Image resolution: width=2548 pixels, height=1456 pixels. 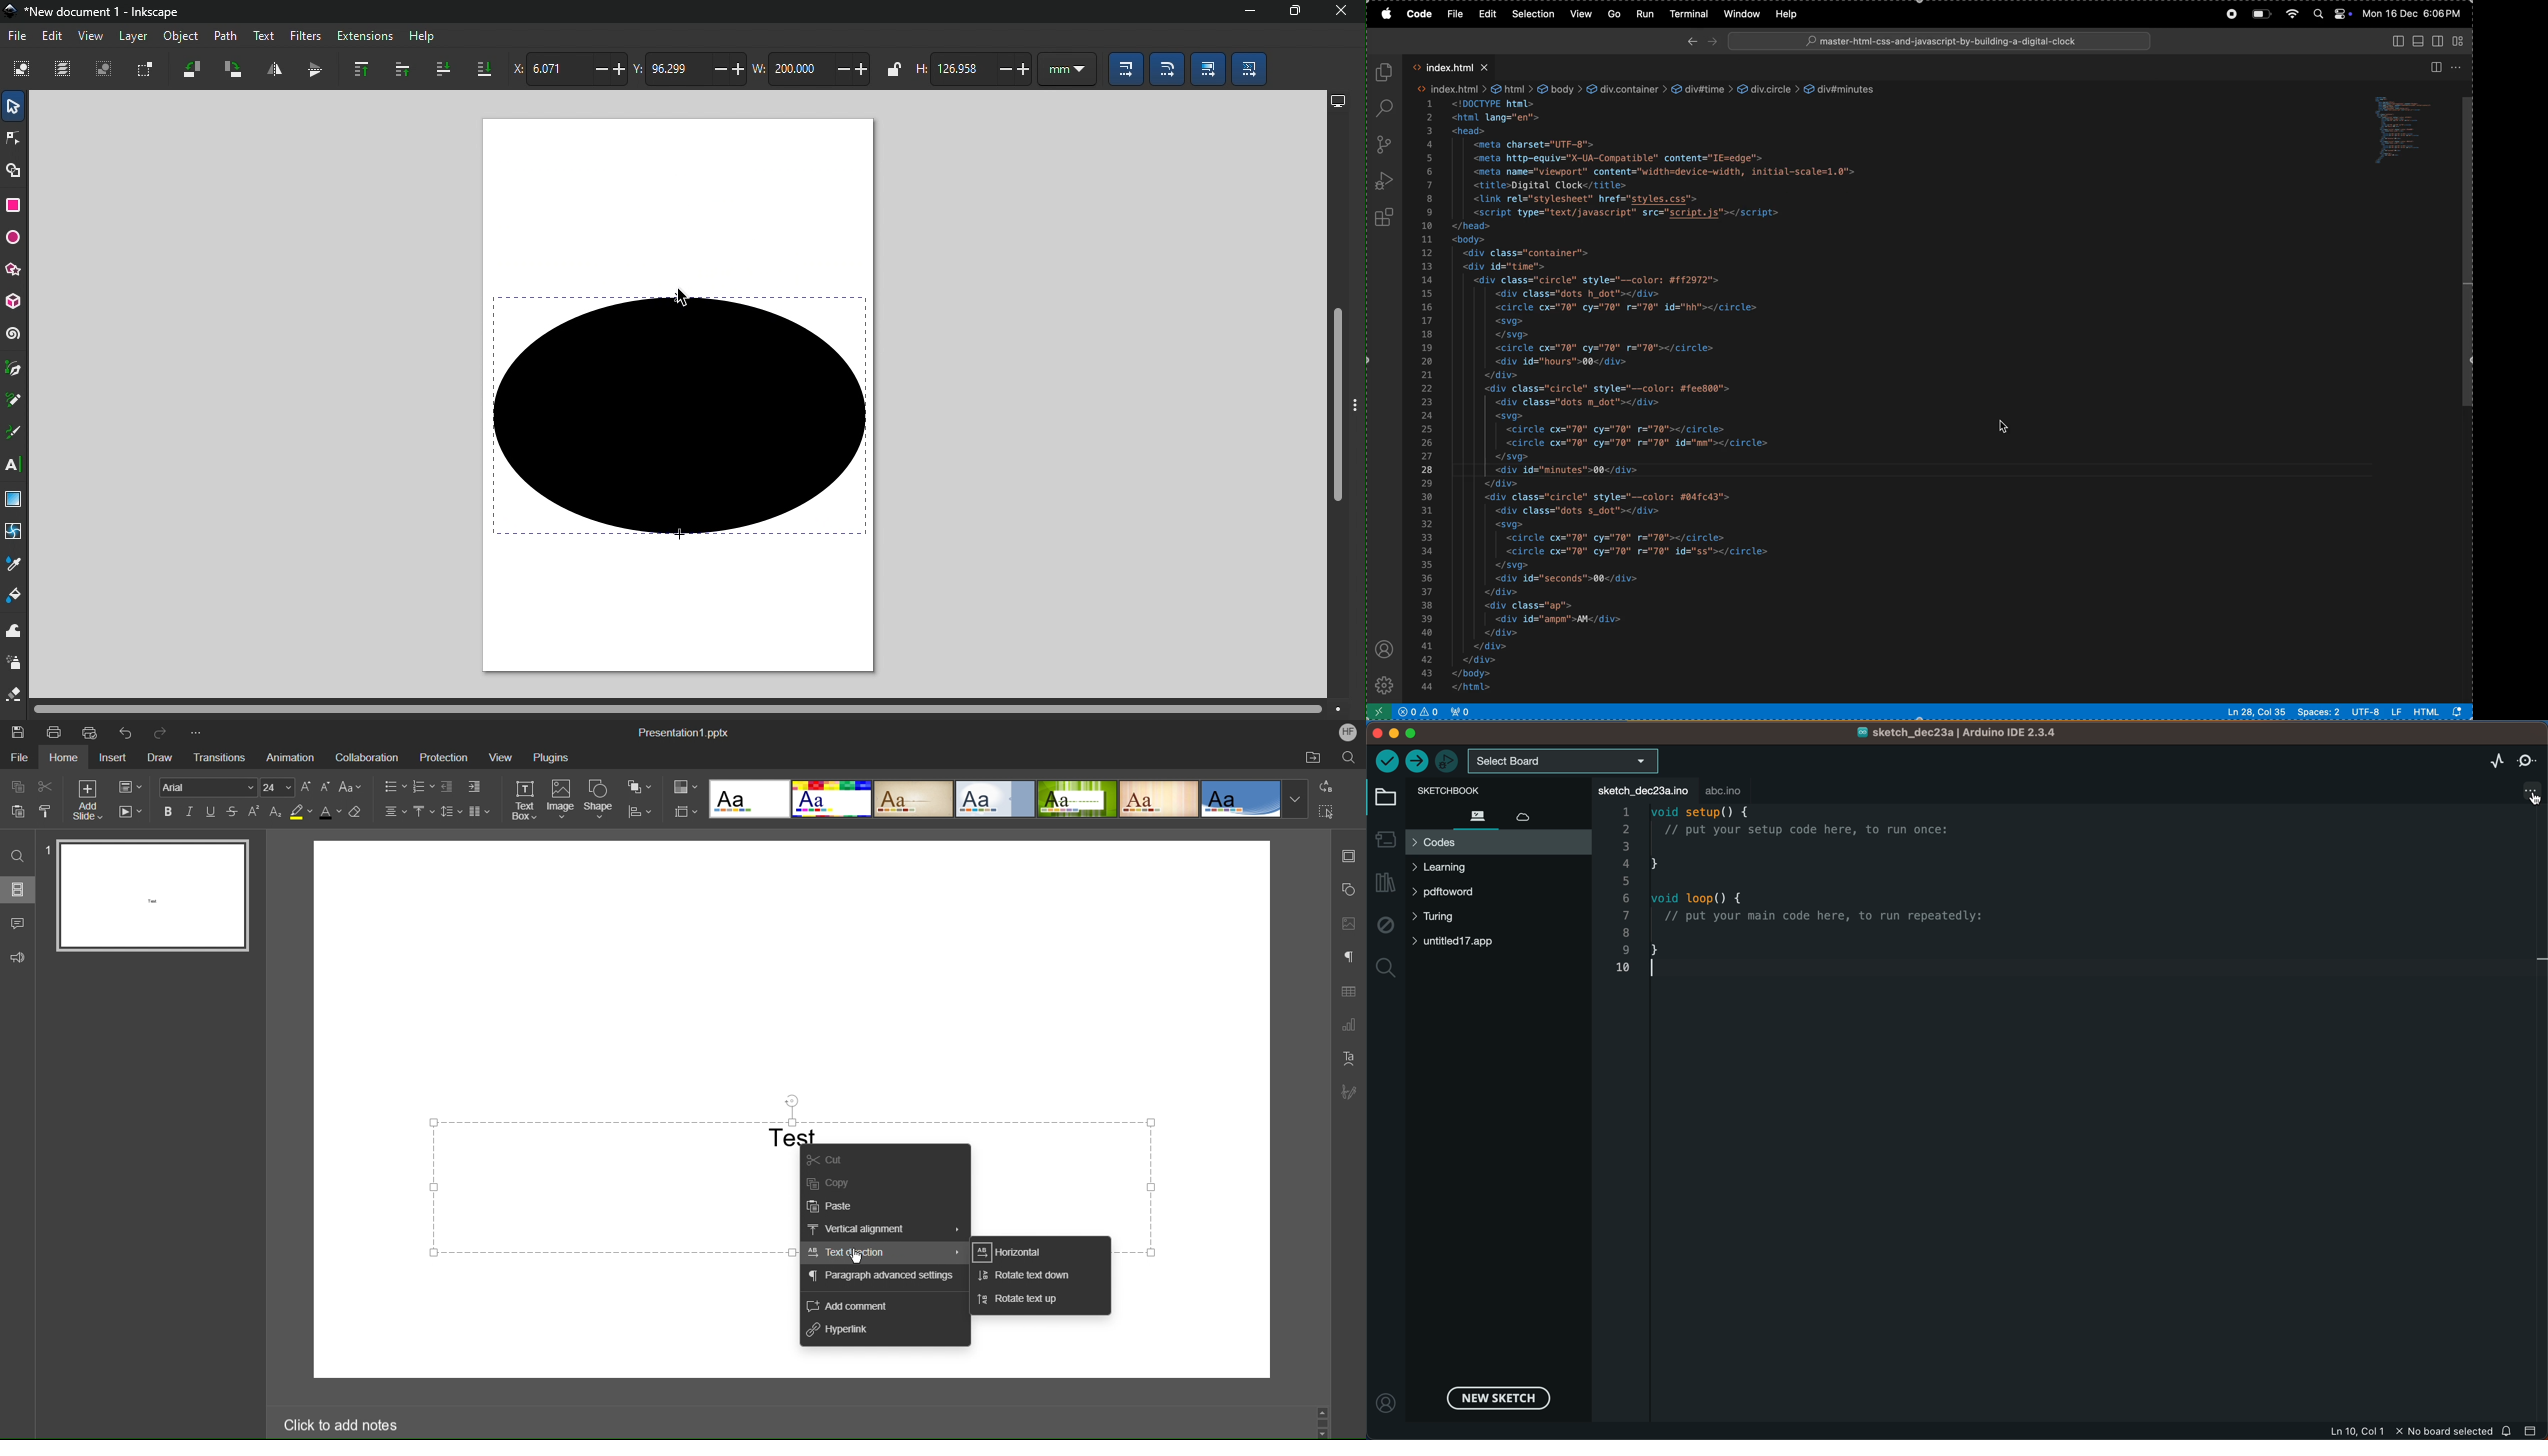 What do you see at coordinates (1327, 812) in the screenshot?
I see `Select` at bounding box center [1327, 812].